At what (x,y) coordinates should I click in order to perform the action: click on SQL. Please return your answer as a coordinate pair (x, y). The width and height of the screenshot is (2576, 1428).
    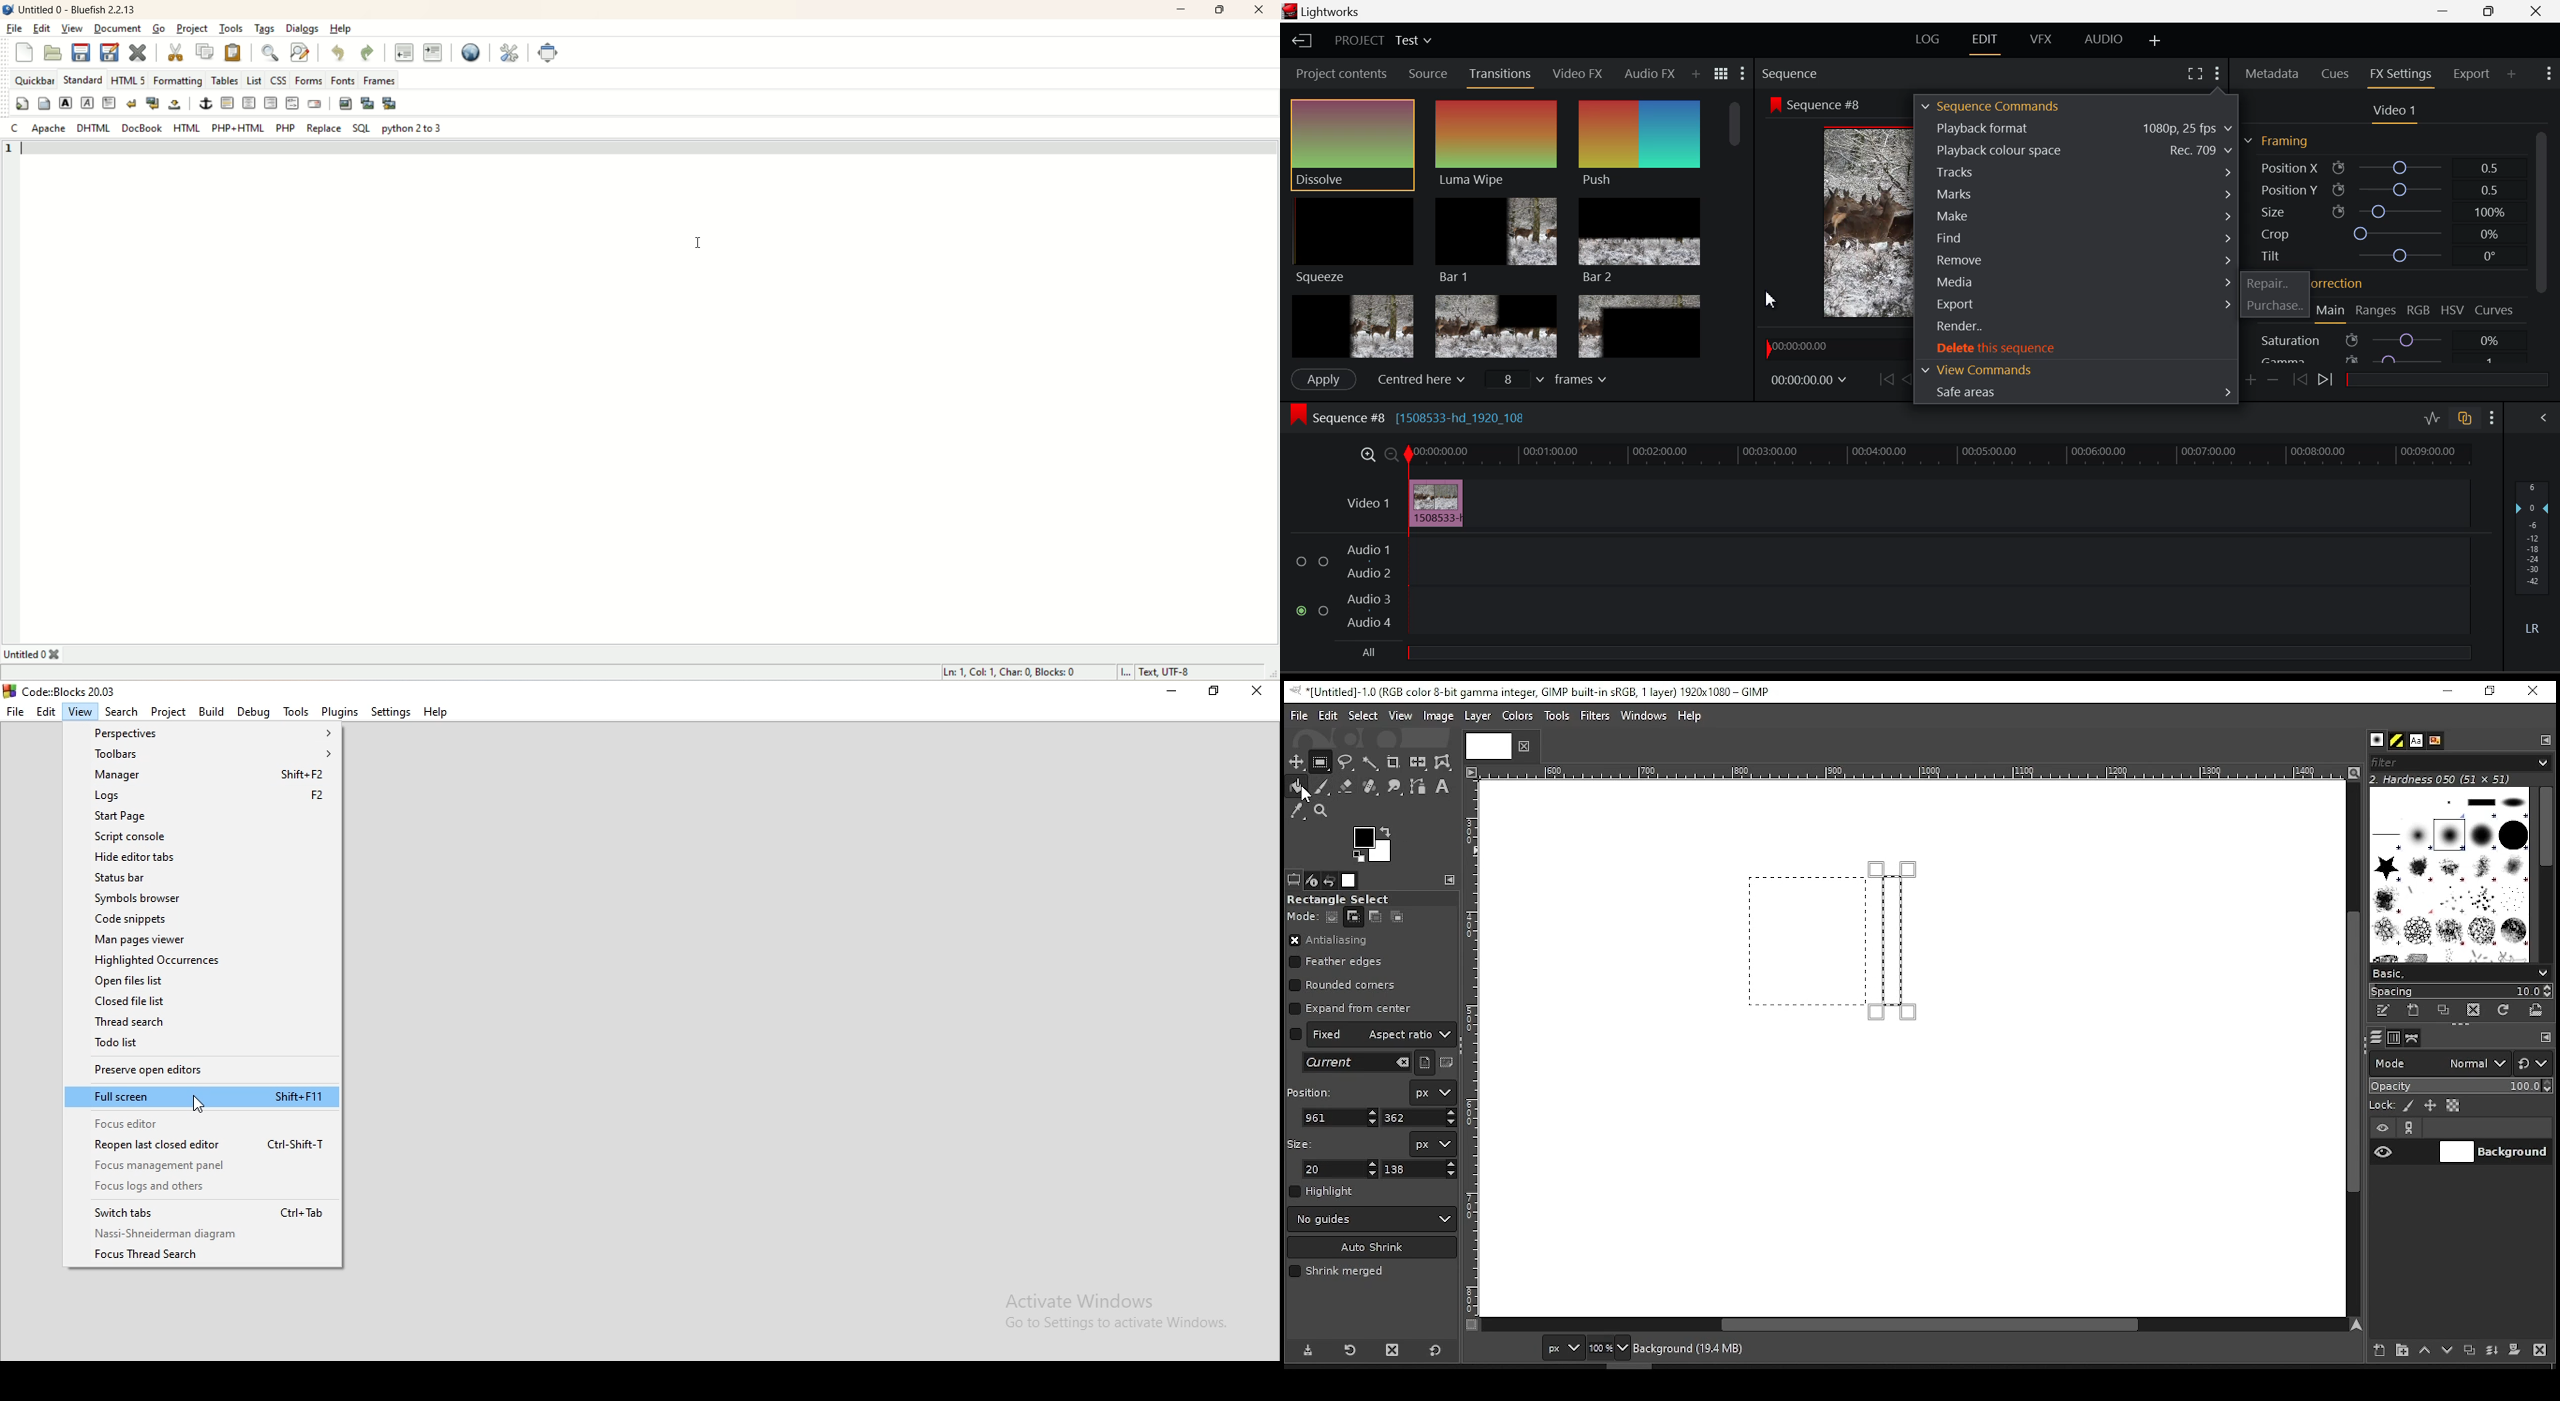
    Looking at the image, I should click on (359, 129).